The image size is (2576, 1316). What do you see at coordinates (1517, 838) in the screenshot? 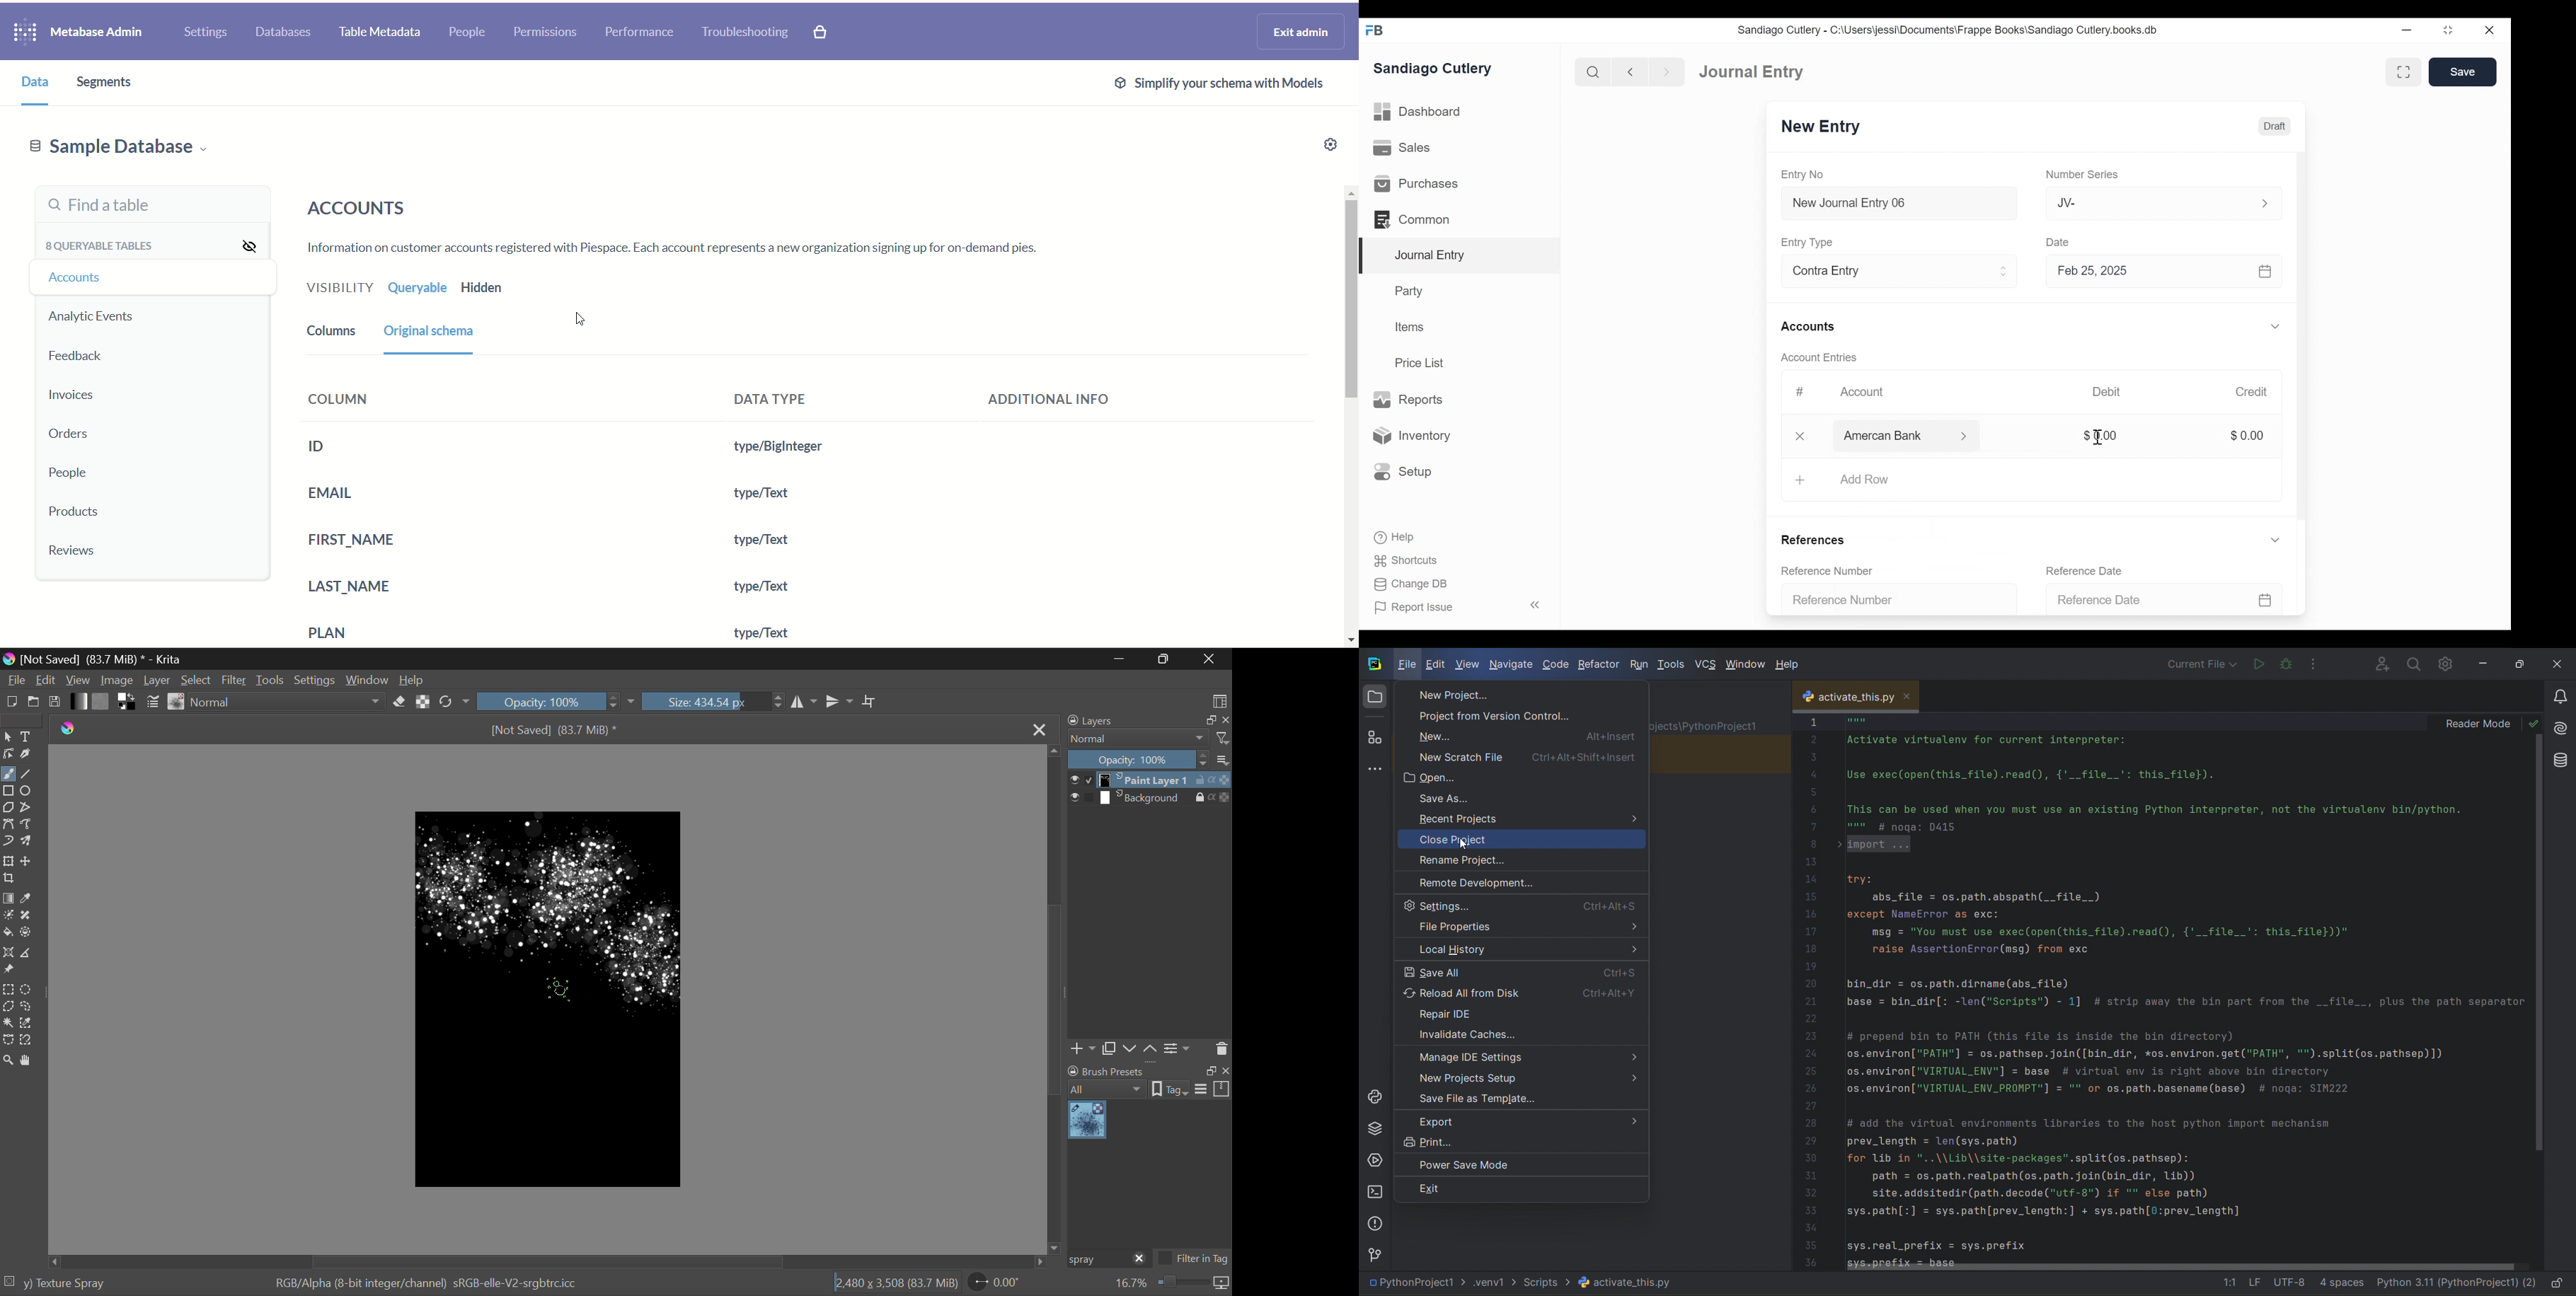
I see `close project` at bounding box center [1517, 838].